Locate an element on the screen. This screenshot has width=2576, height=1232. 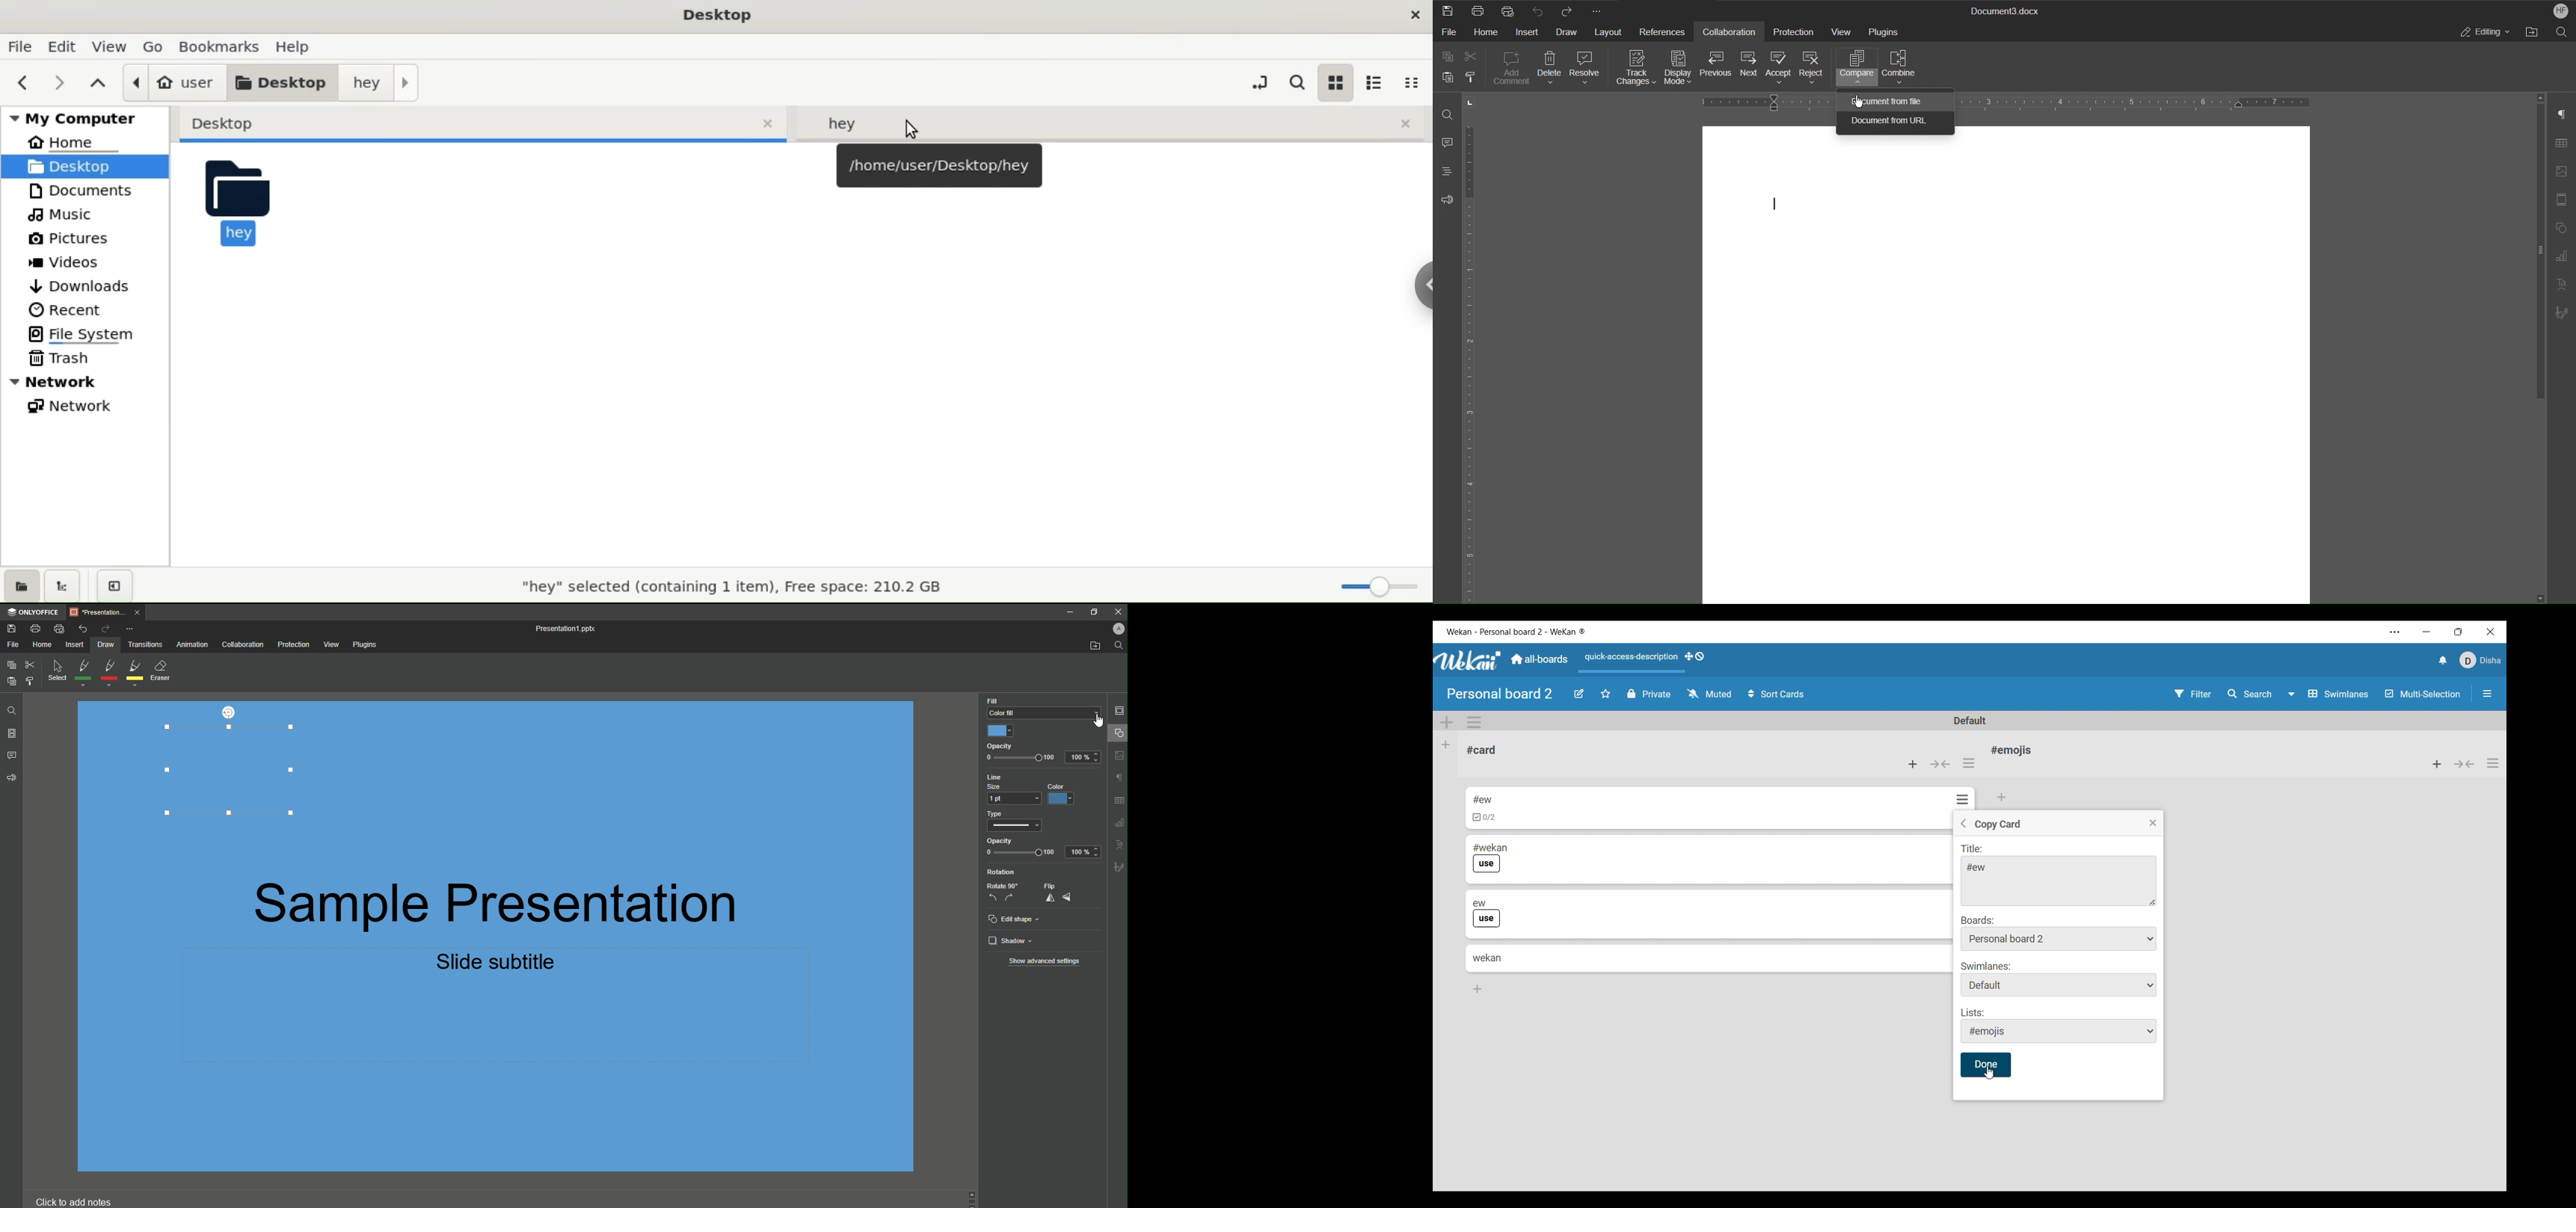
Resolve is located at coordinates (1587, 67).